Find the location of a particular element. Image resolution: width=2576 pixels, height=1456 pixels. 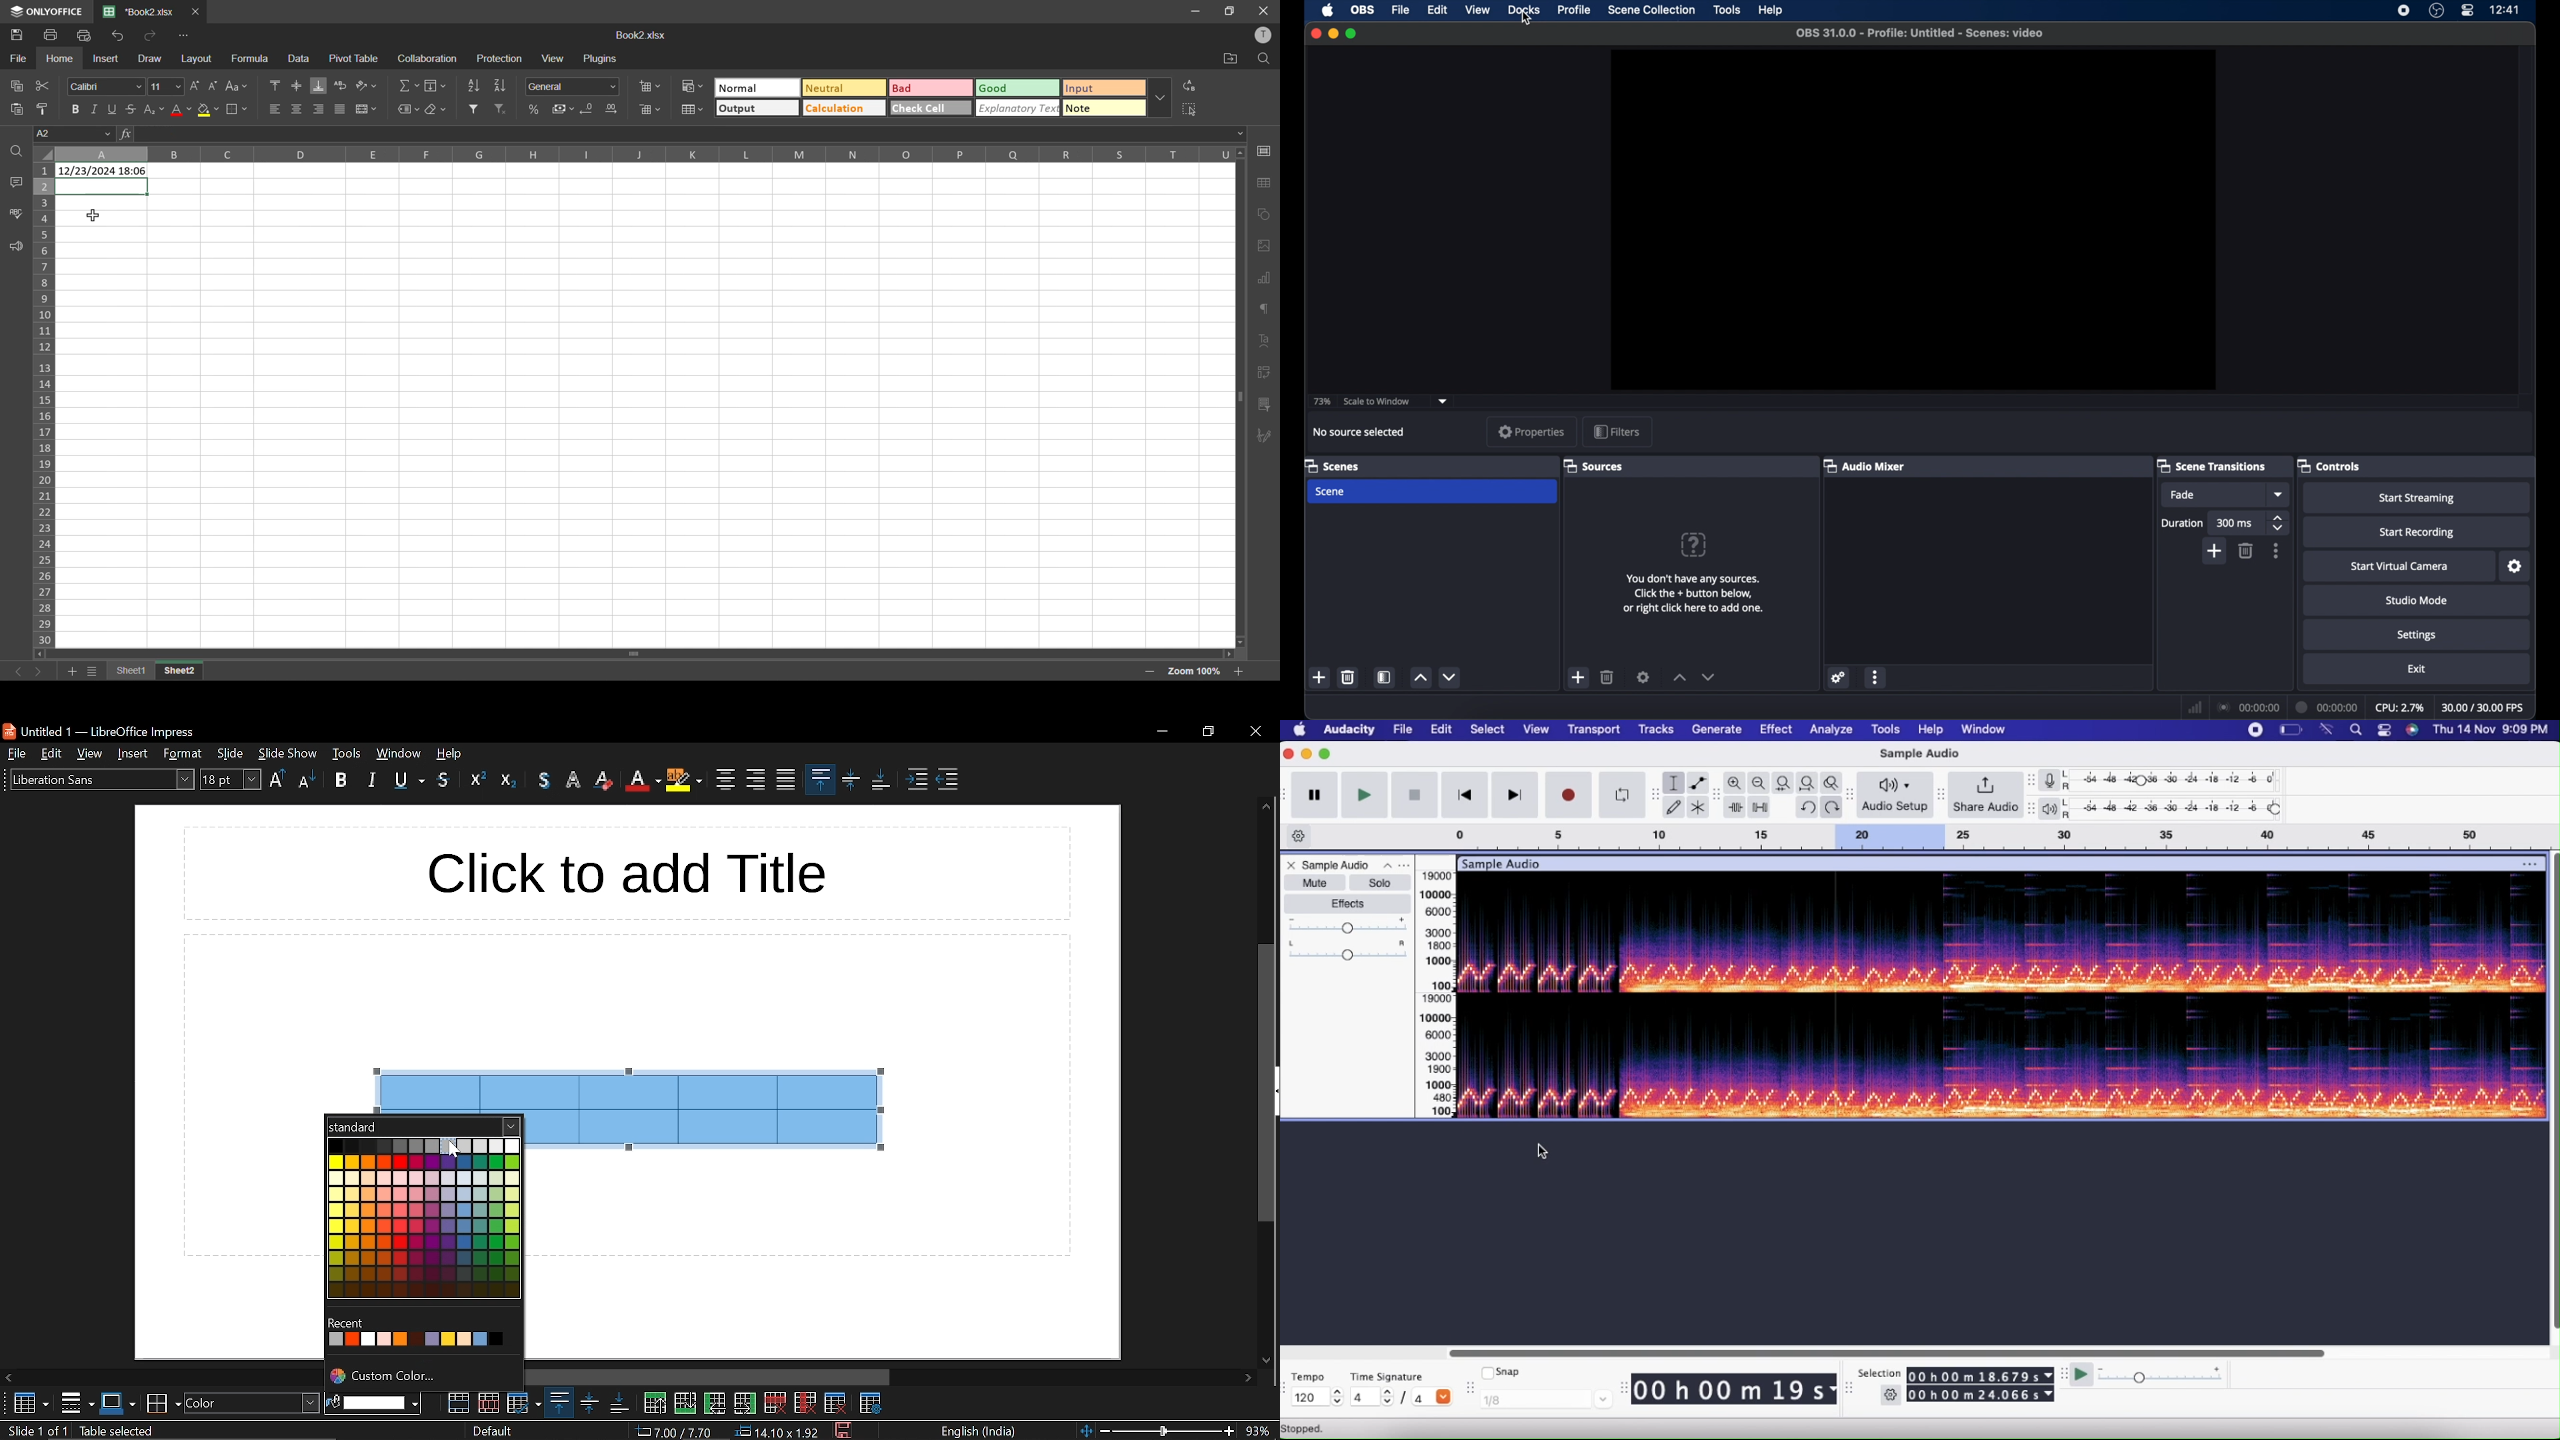

1/8 is located at coordinates (1553, 1400).